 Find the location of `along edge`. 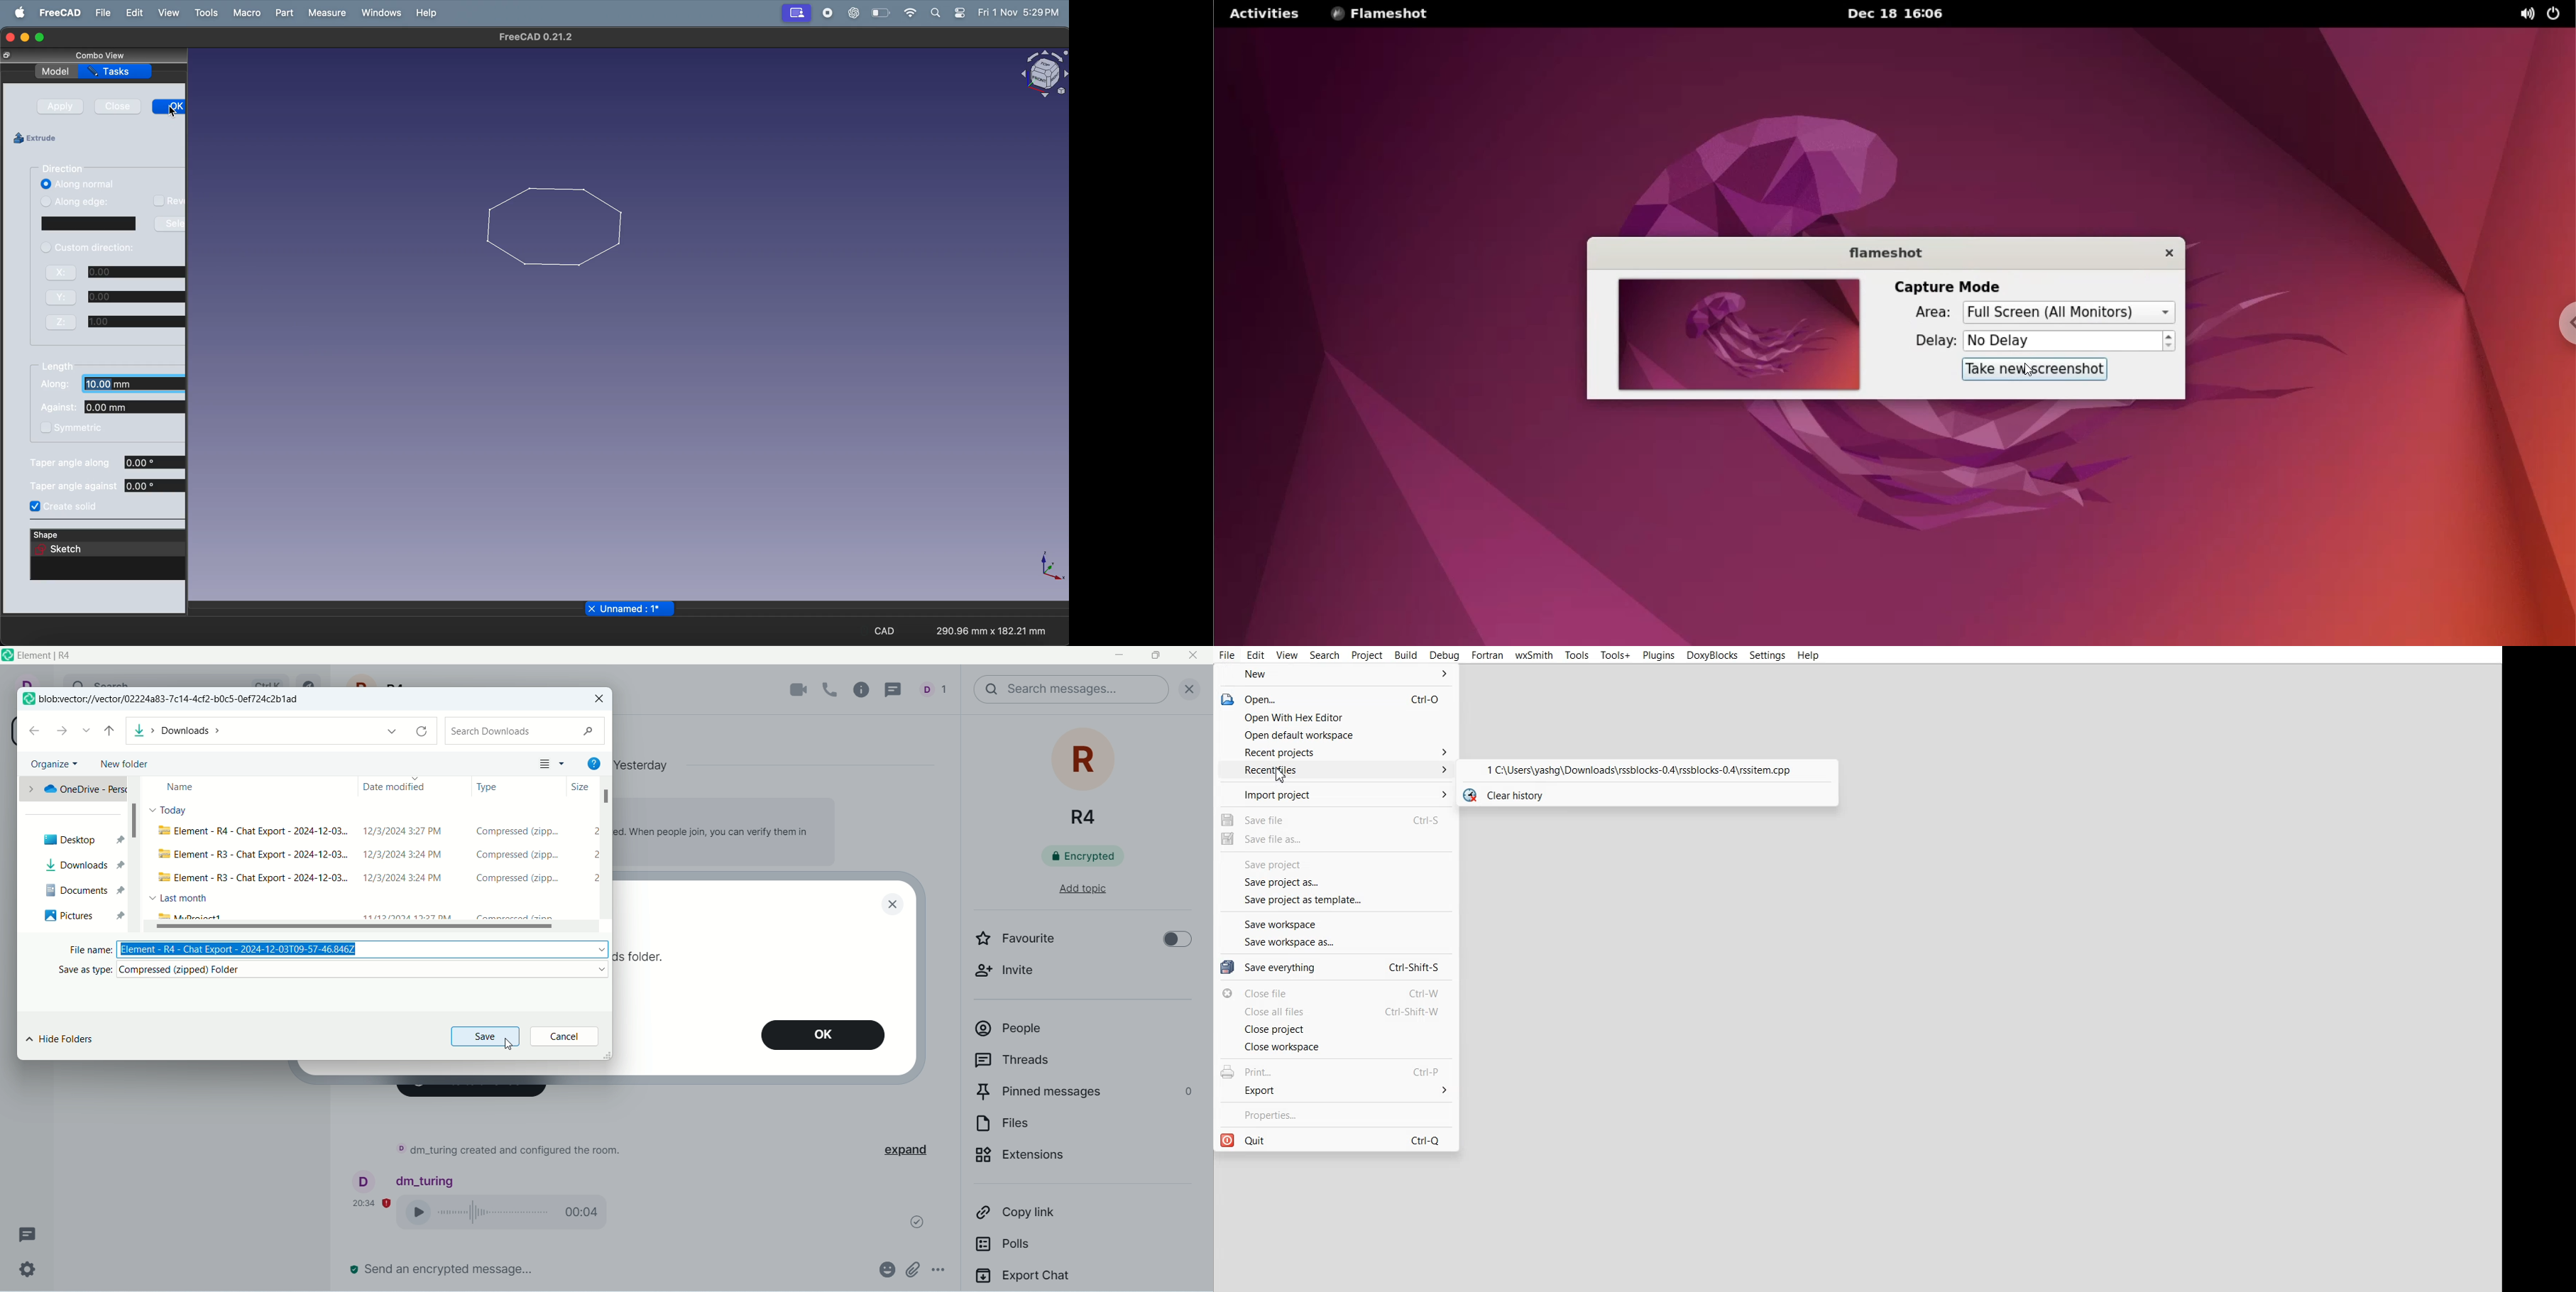

along edge is located at coordinates (111, 203).